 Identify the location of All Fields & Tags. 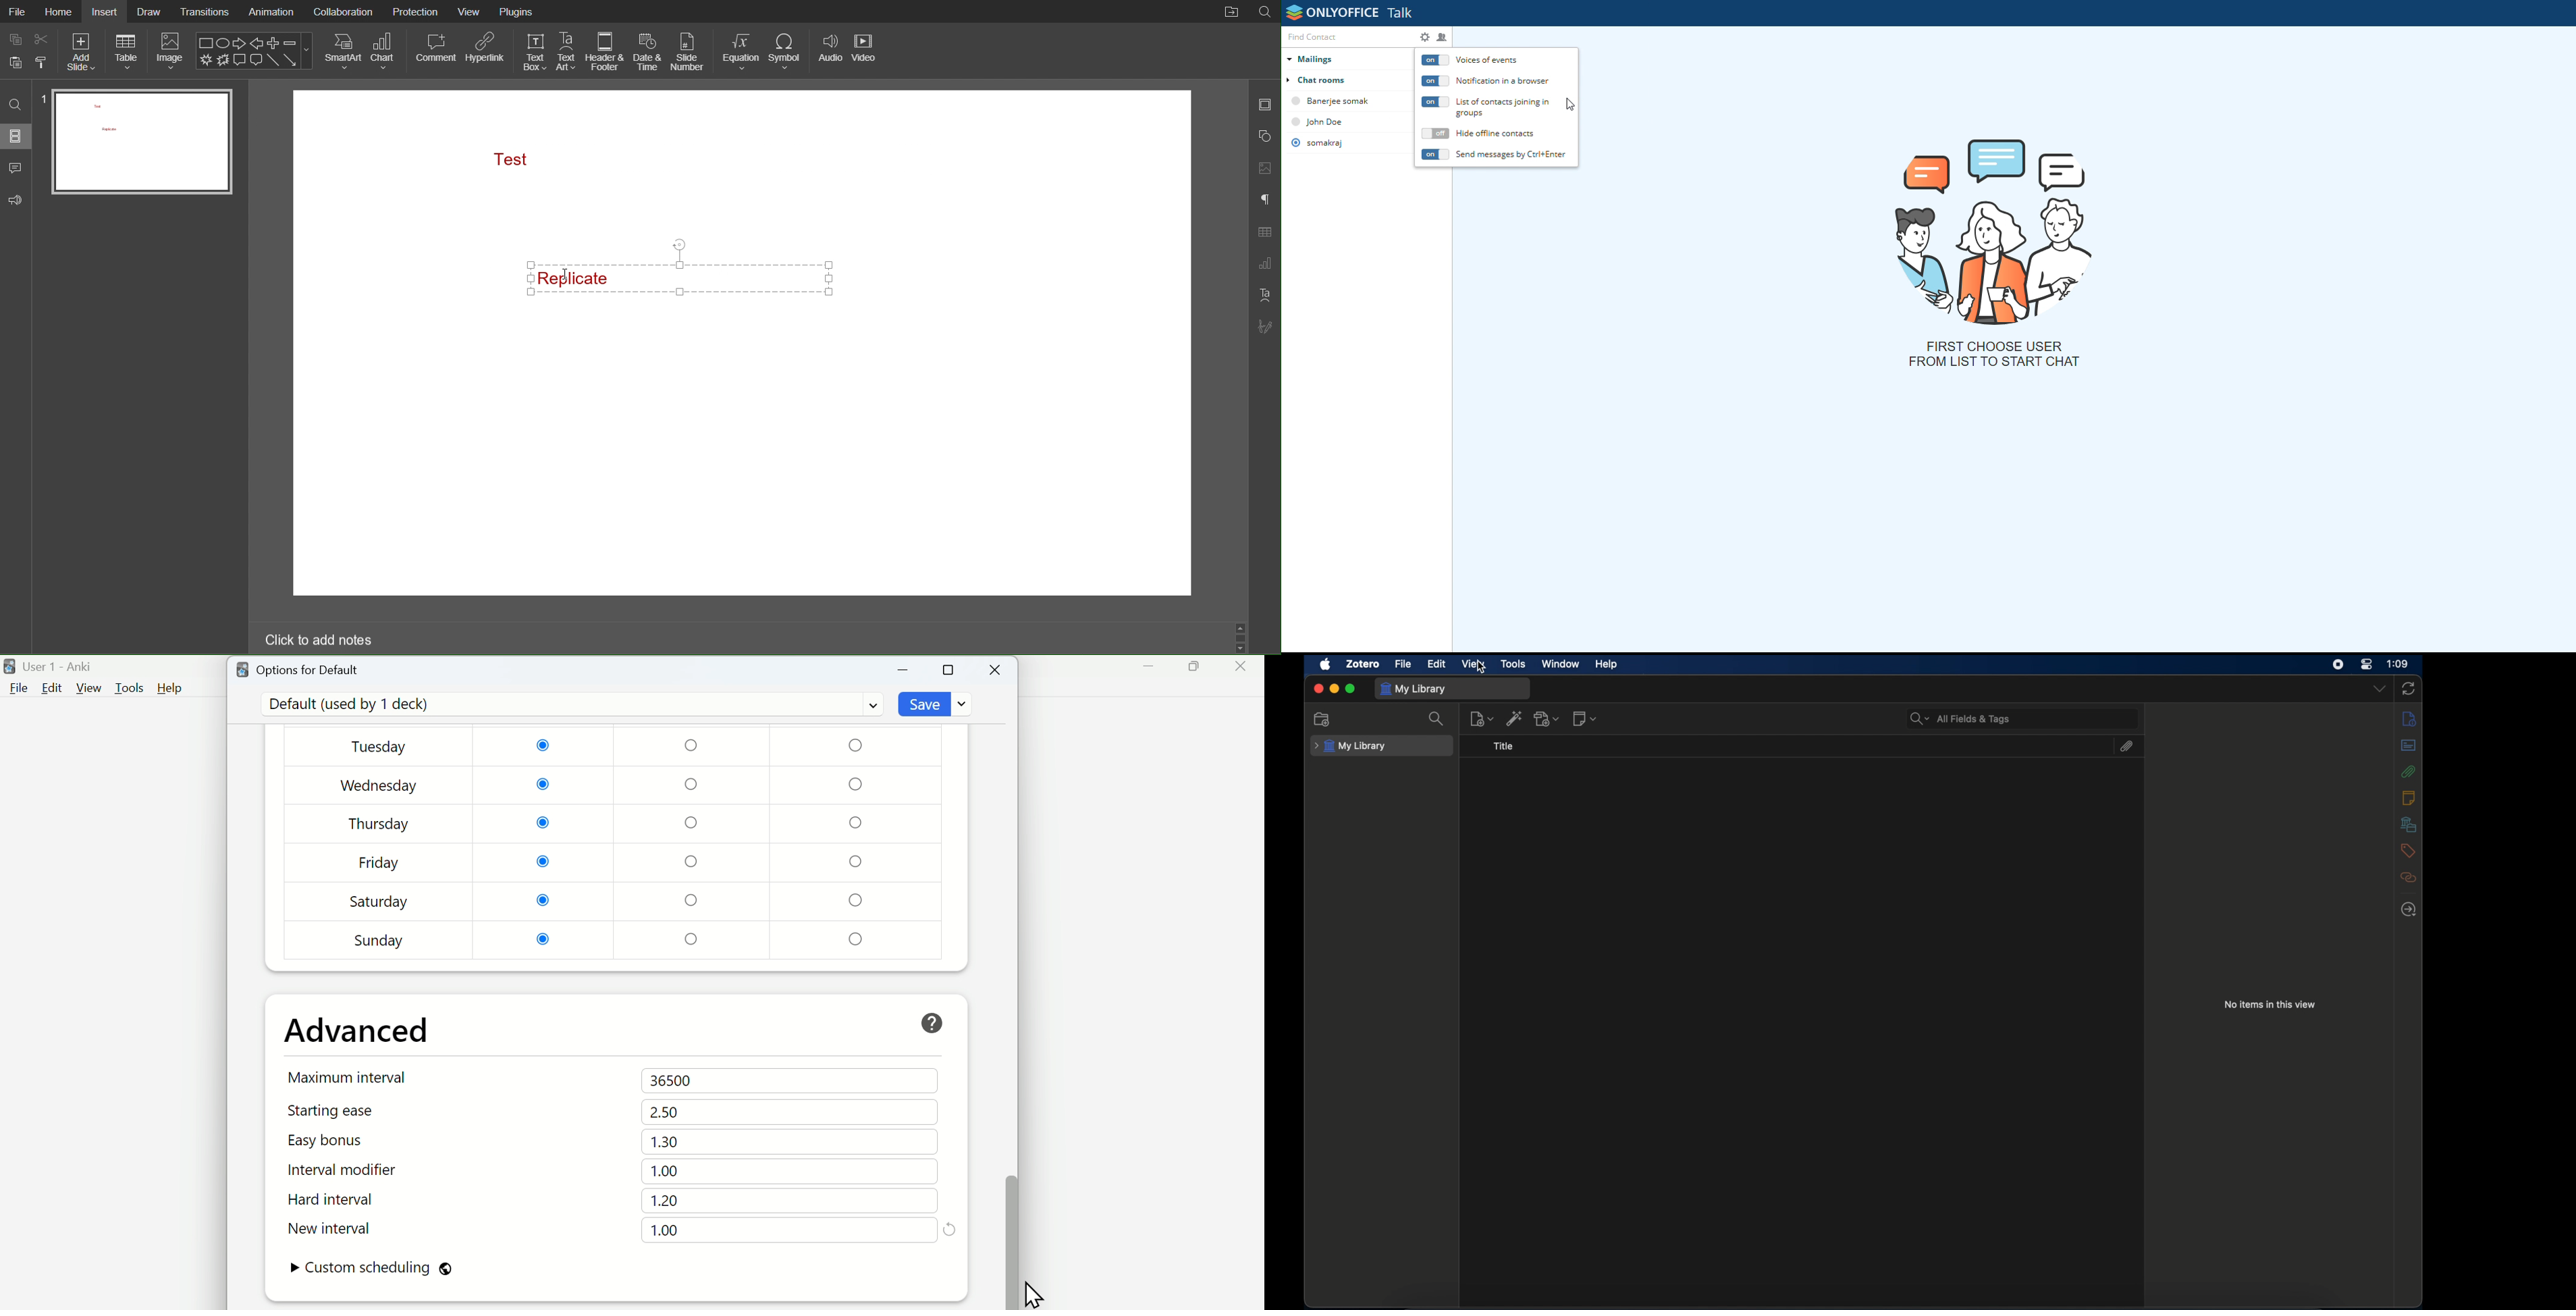
(1965, 718).